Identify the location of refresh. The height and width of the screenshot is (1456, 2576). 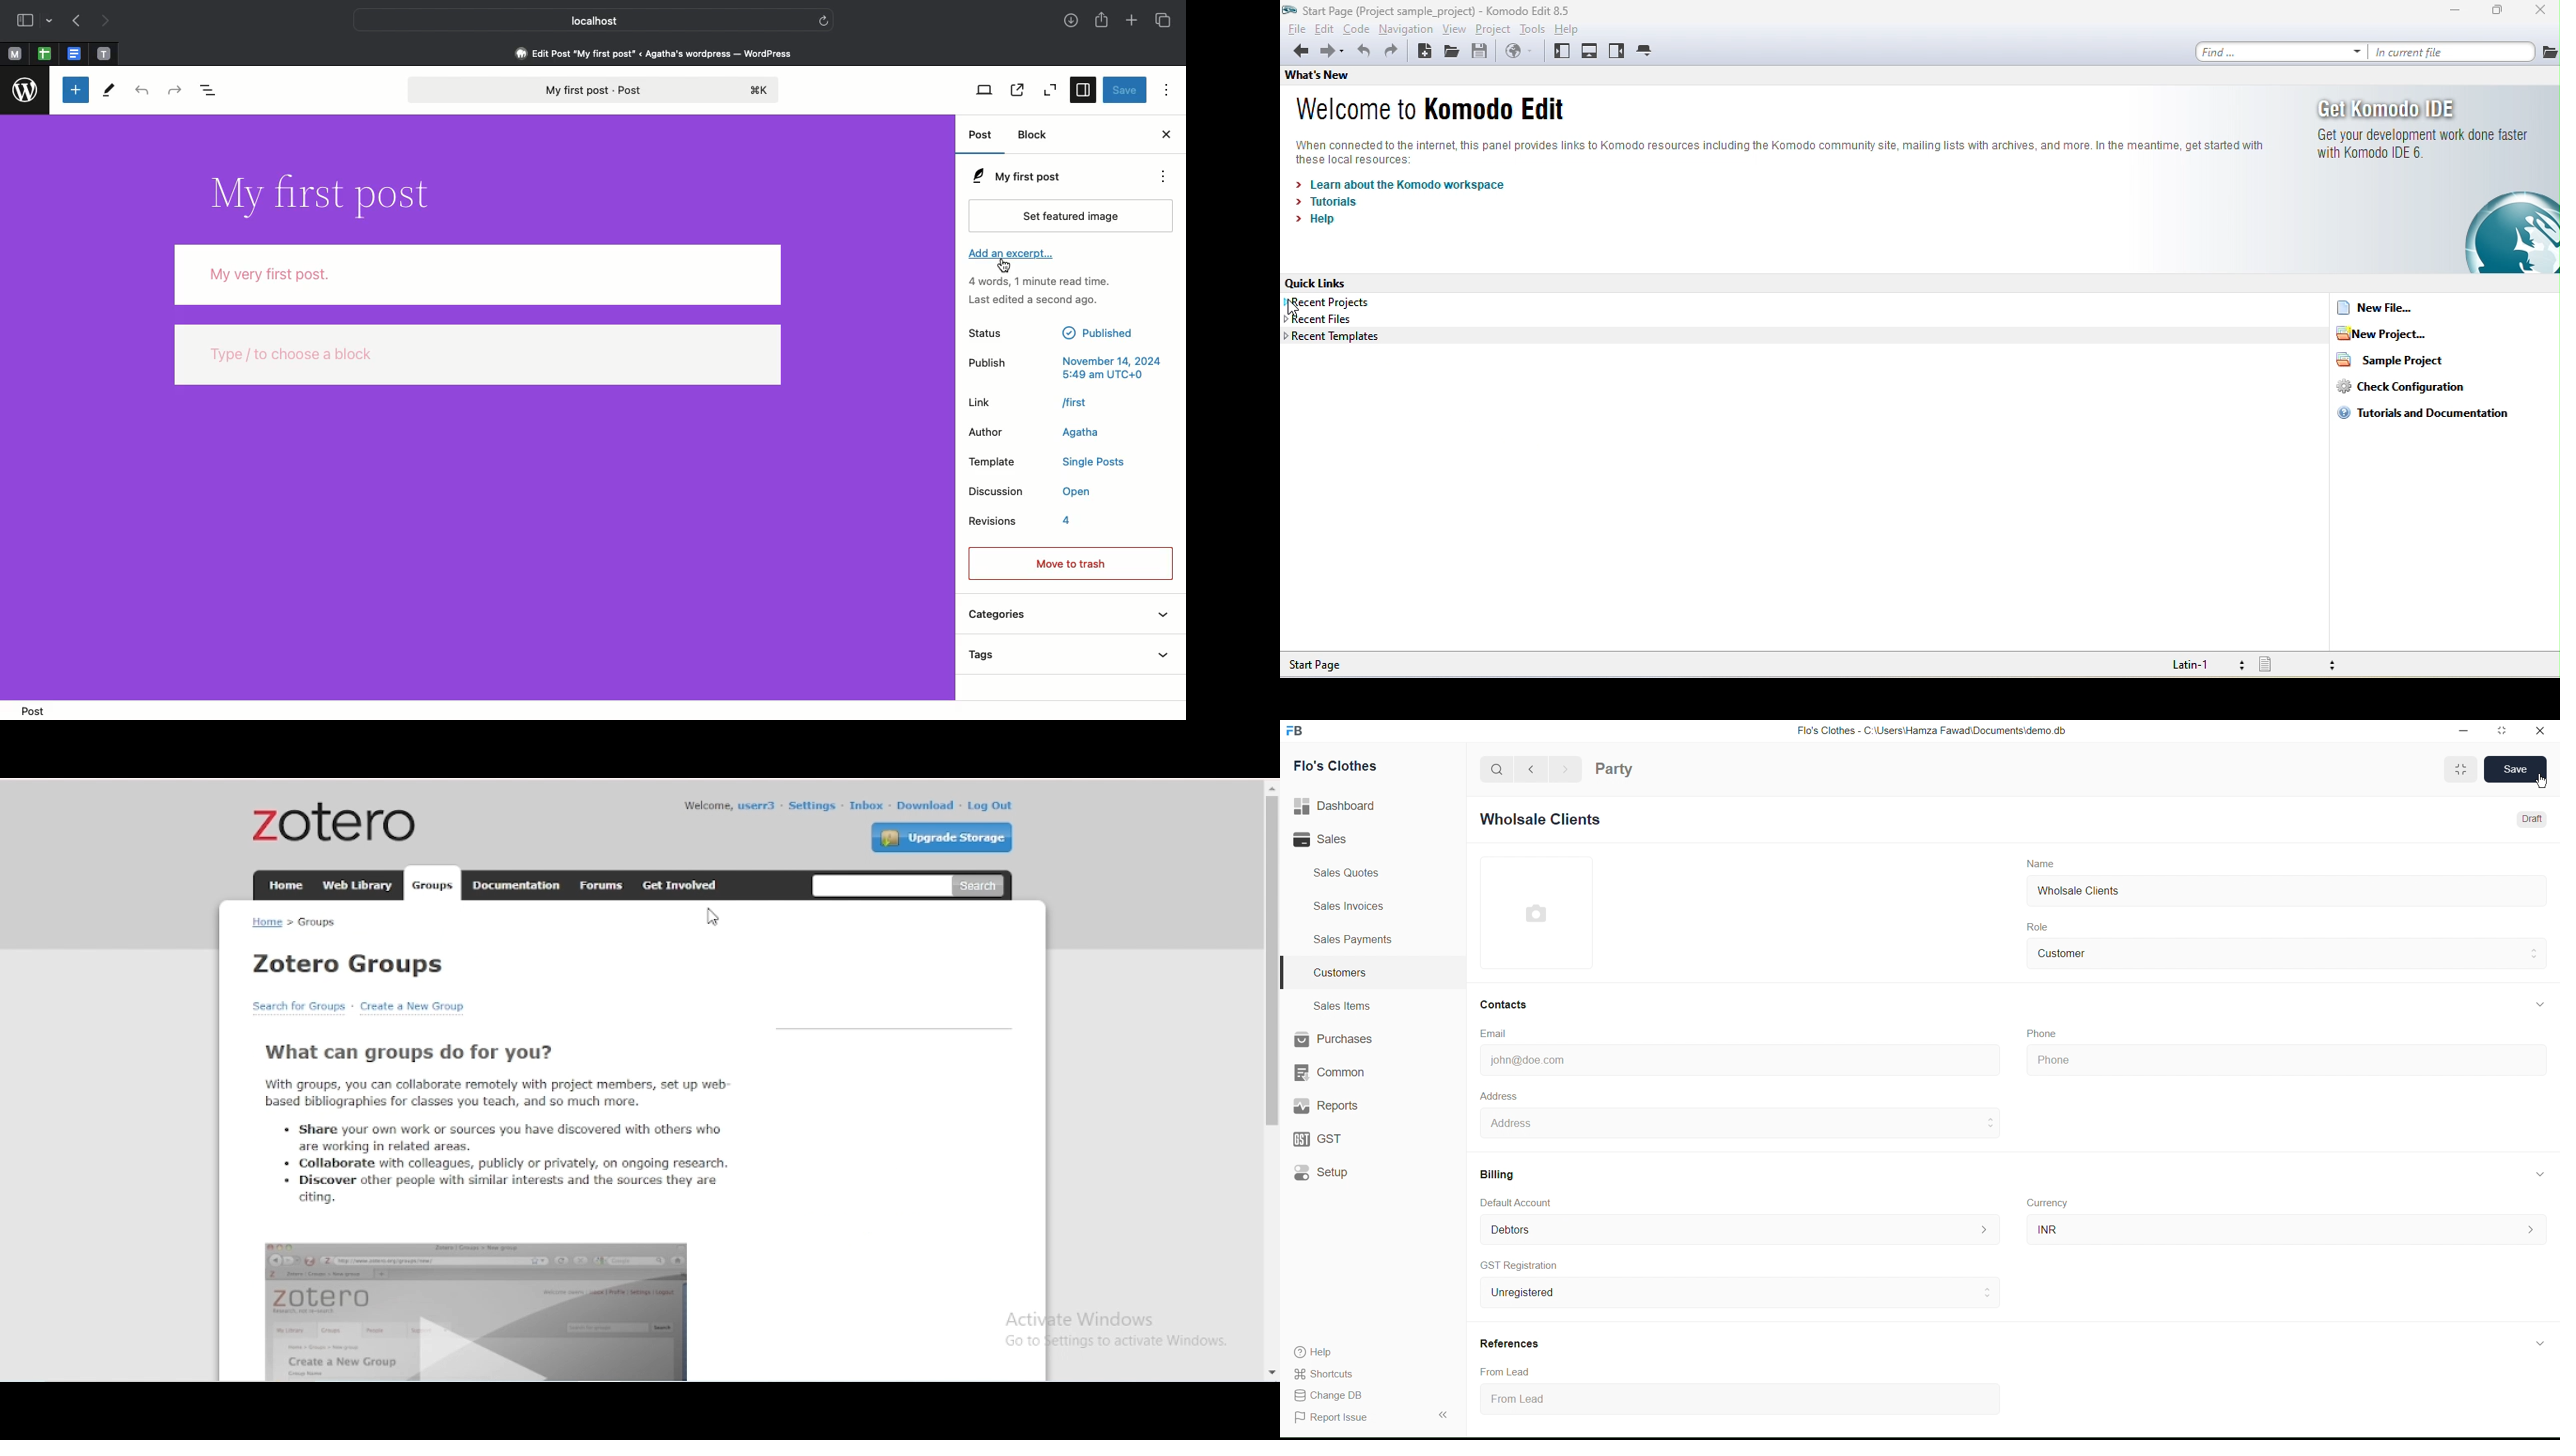
(826, 18).